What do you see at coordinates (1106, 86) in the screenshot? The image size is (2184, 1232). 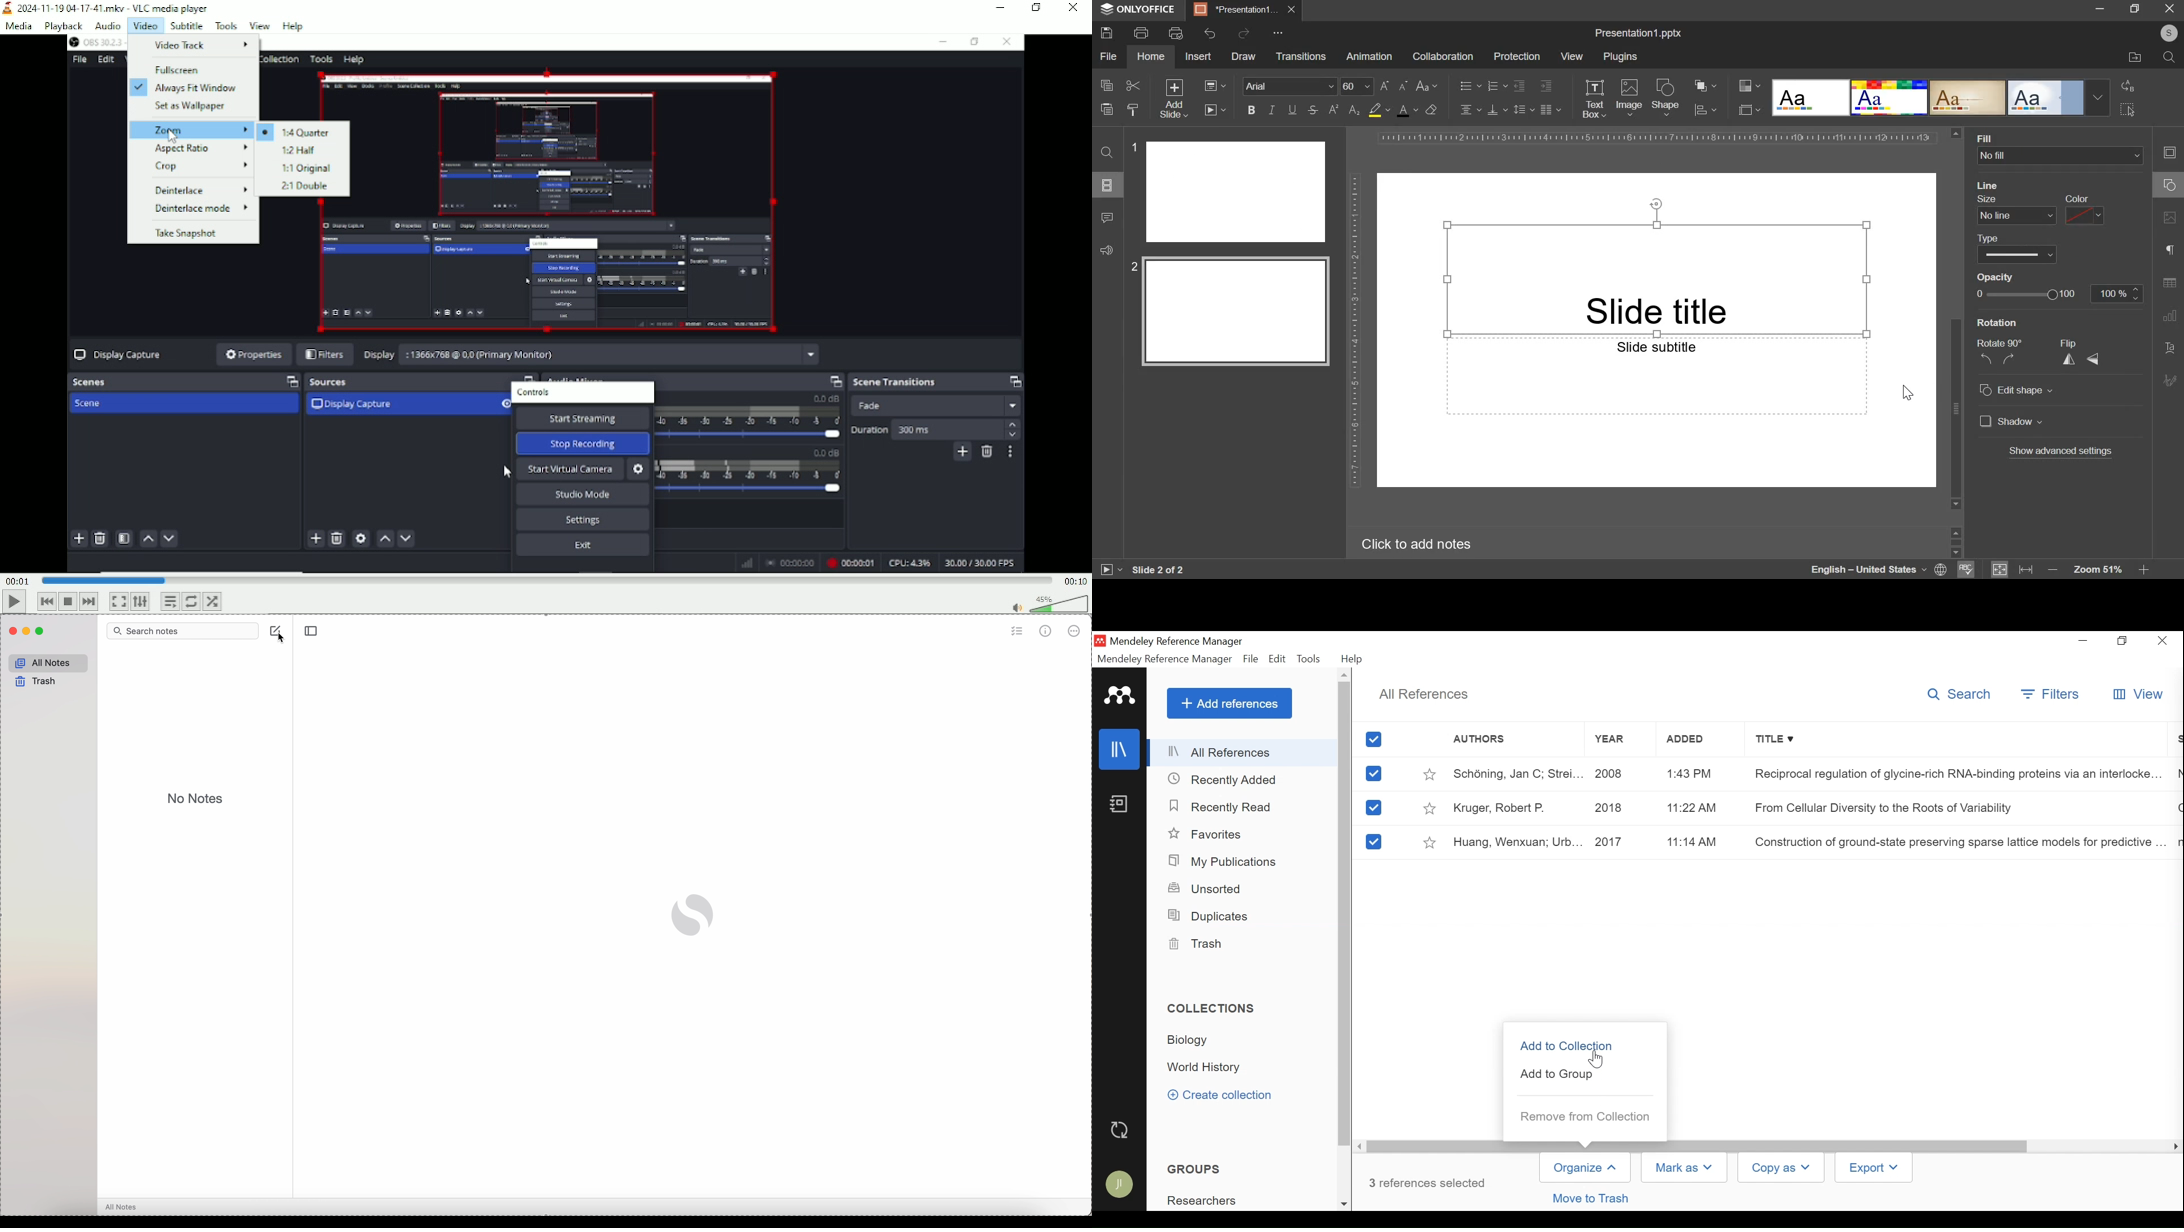 I see `copy` at bounding box center [1106, 86].